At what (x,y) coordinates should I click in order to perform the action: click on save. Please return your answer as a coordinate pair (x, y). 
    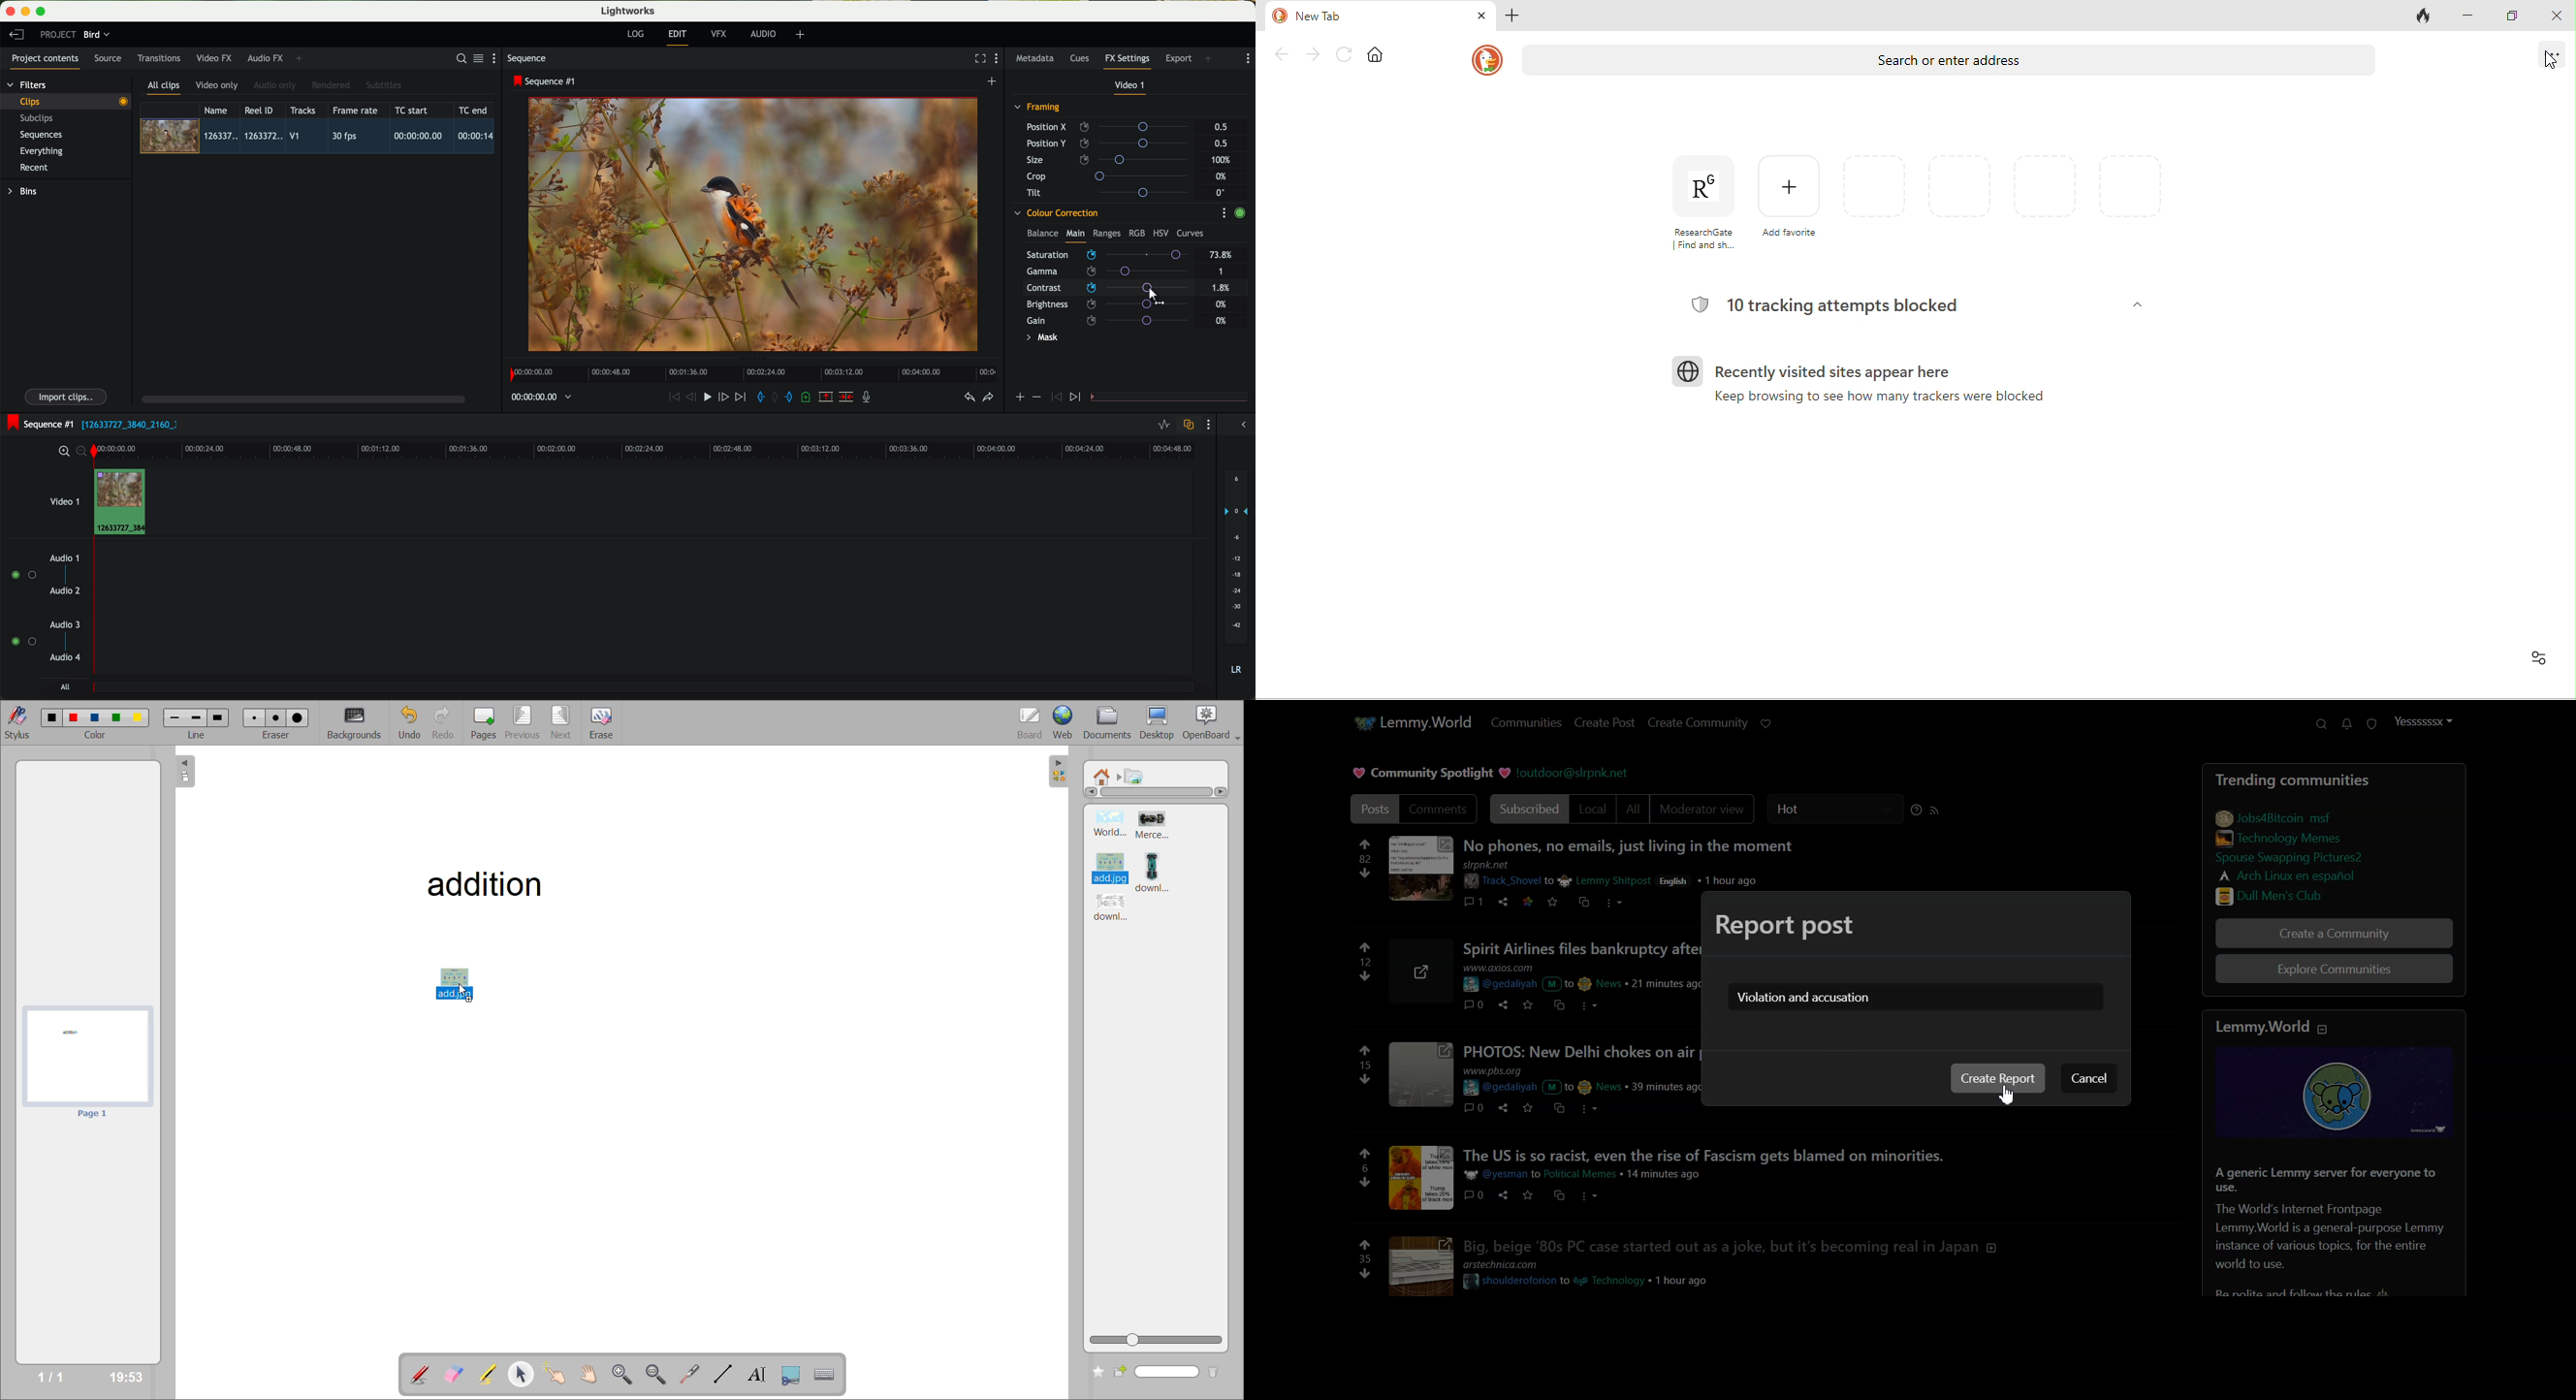
    Looking at the image, I should click on (1525, 1109).